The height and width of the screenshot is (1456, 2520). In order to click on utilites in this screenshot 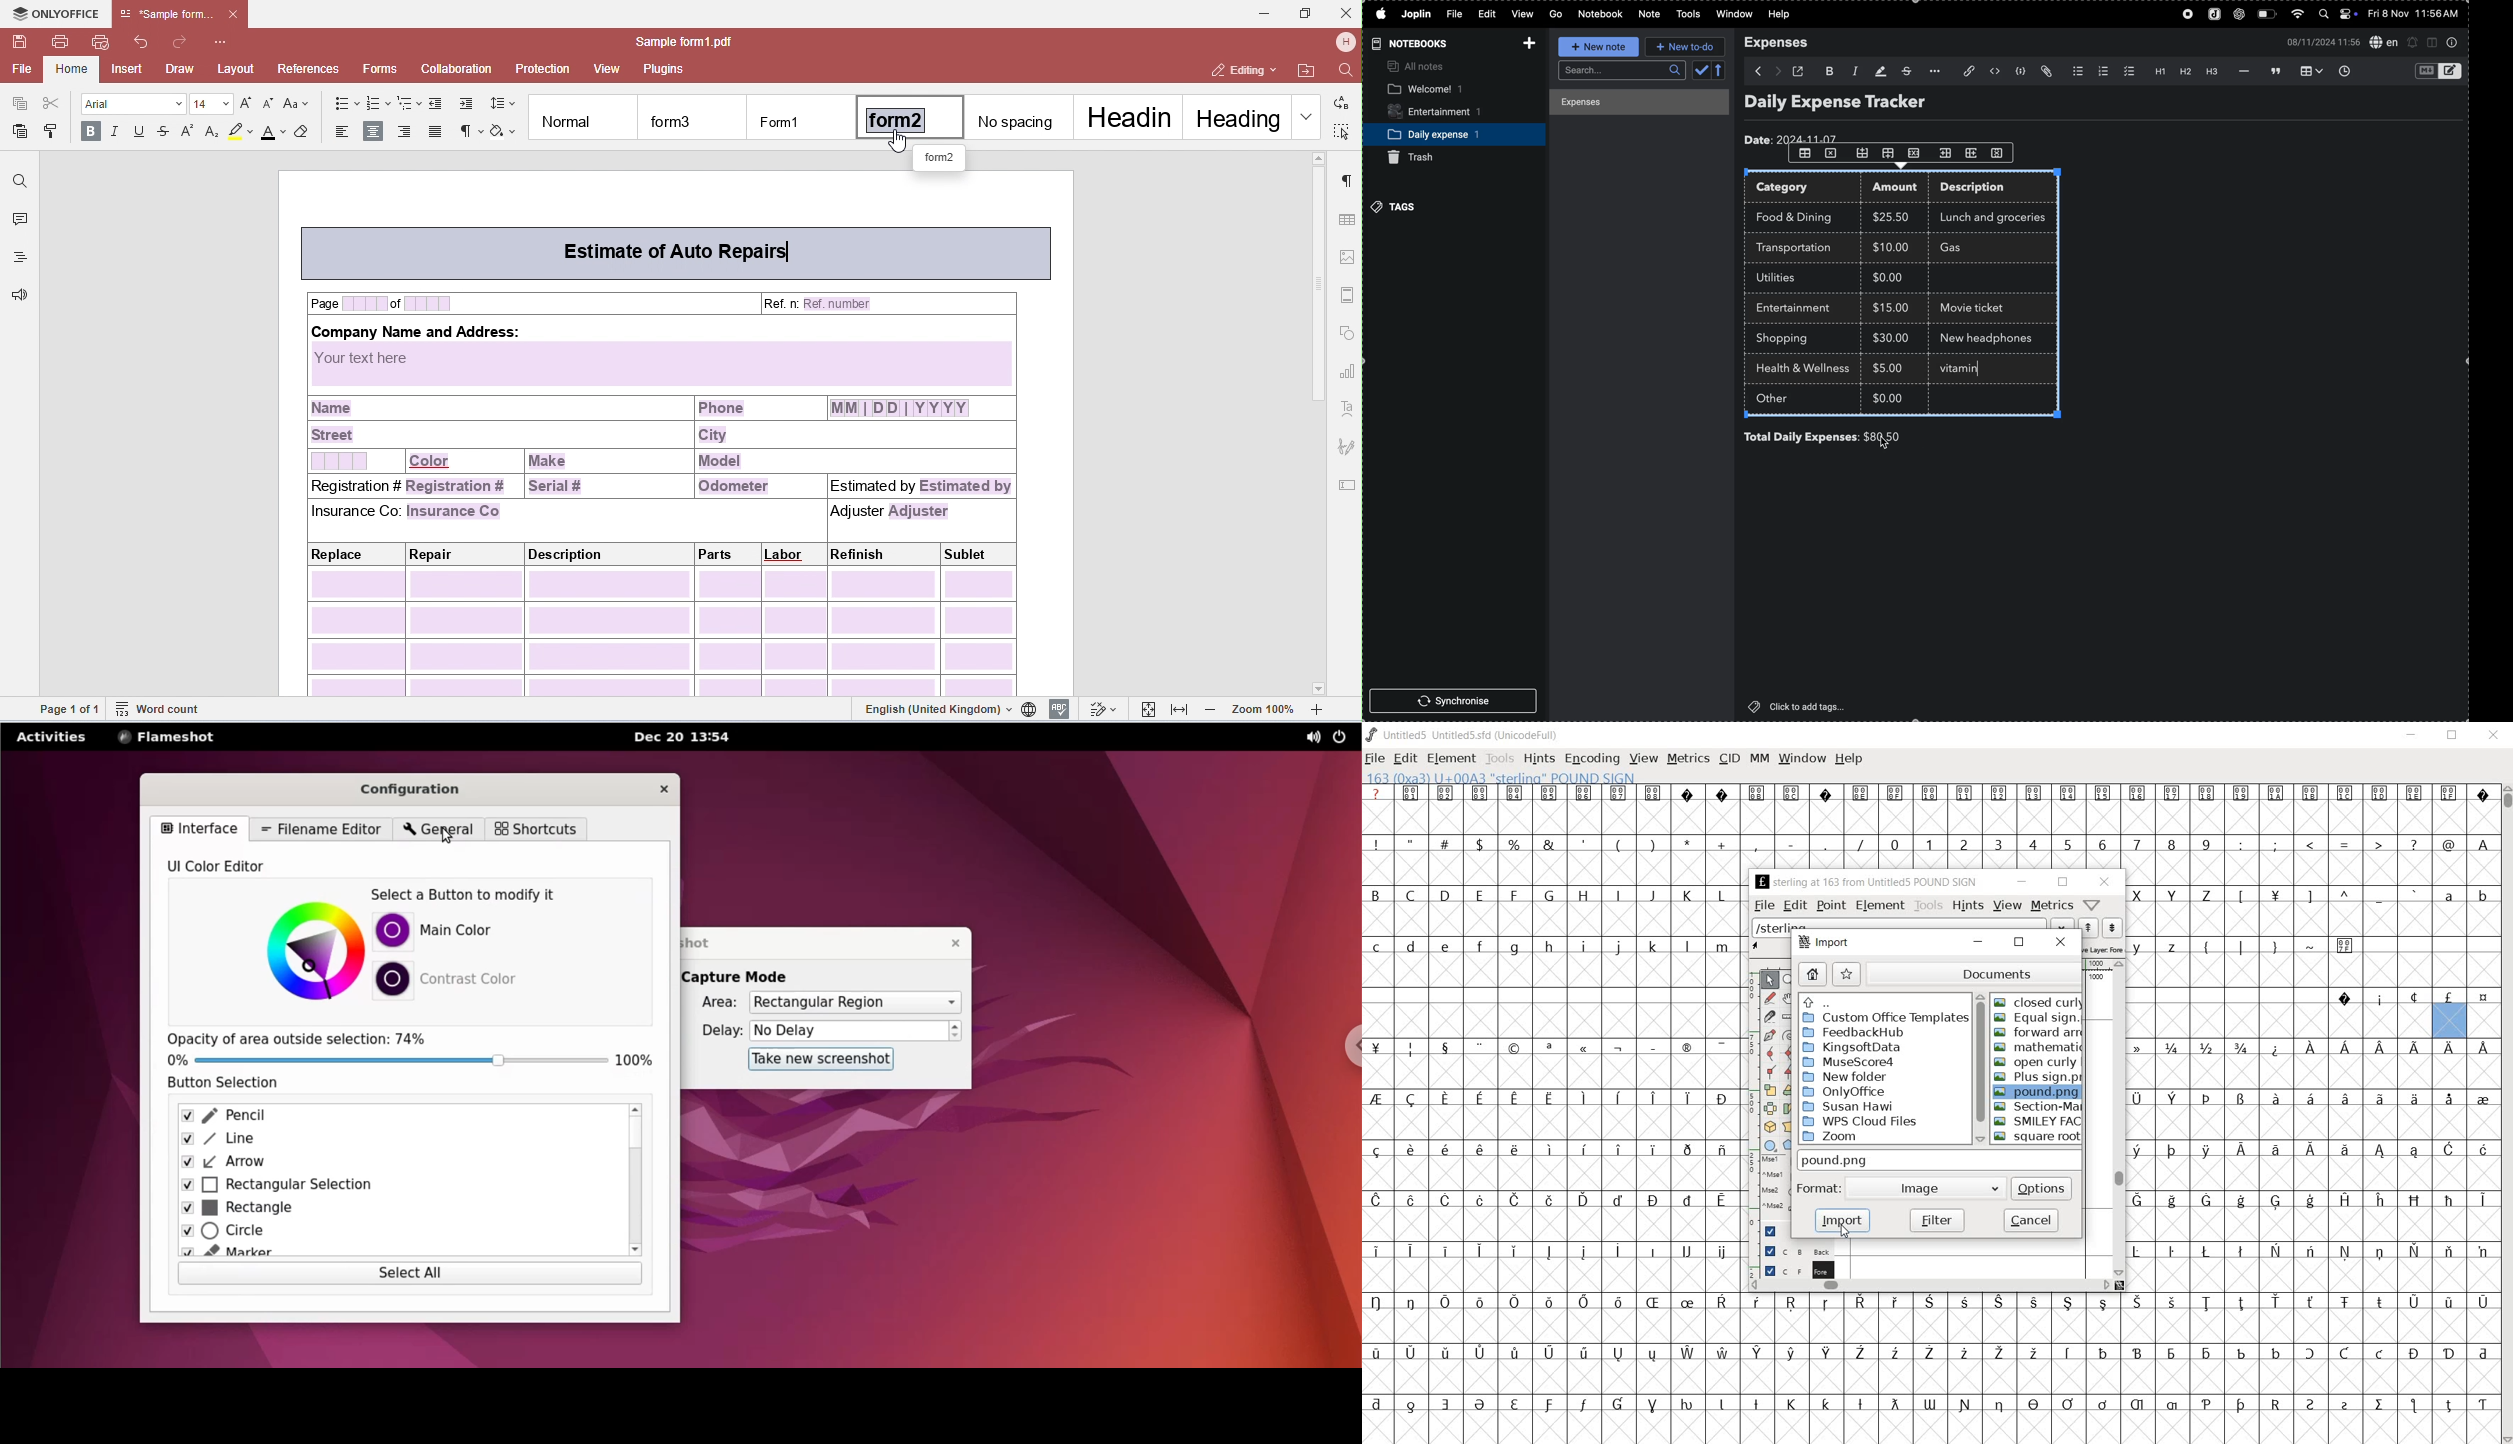, I will do `click(1785, 278)`.